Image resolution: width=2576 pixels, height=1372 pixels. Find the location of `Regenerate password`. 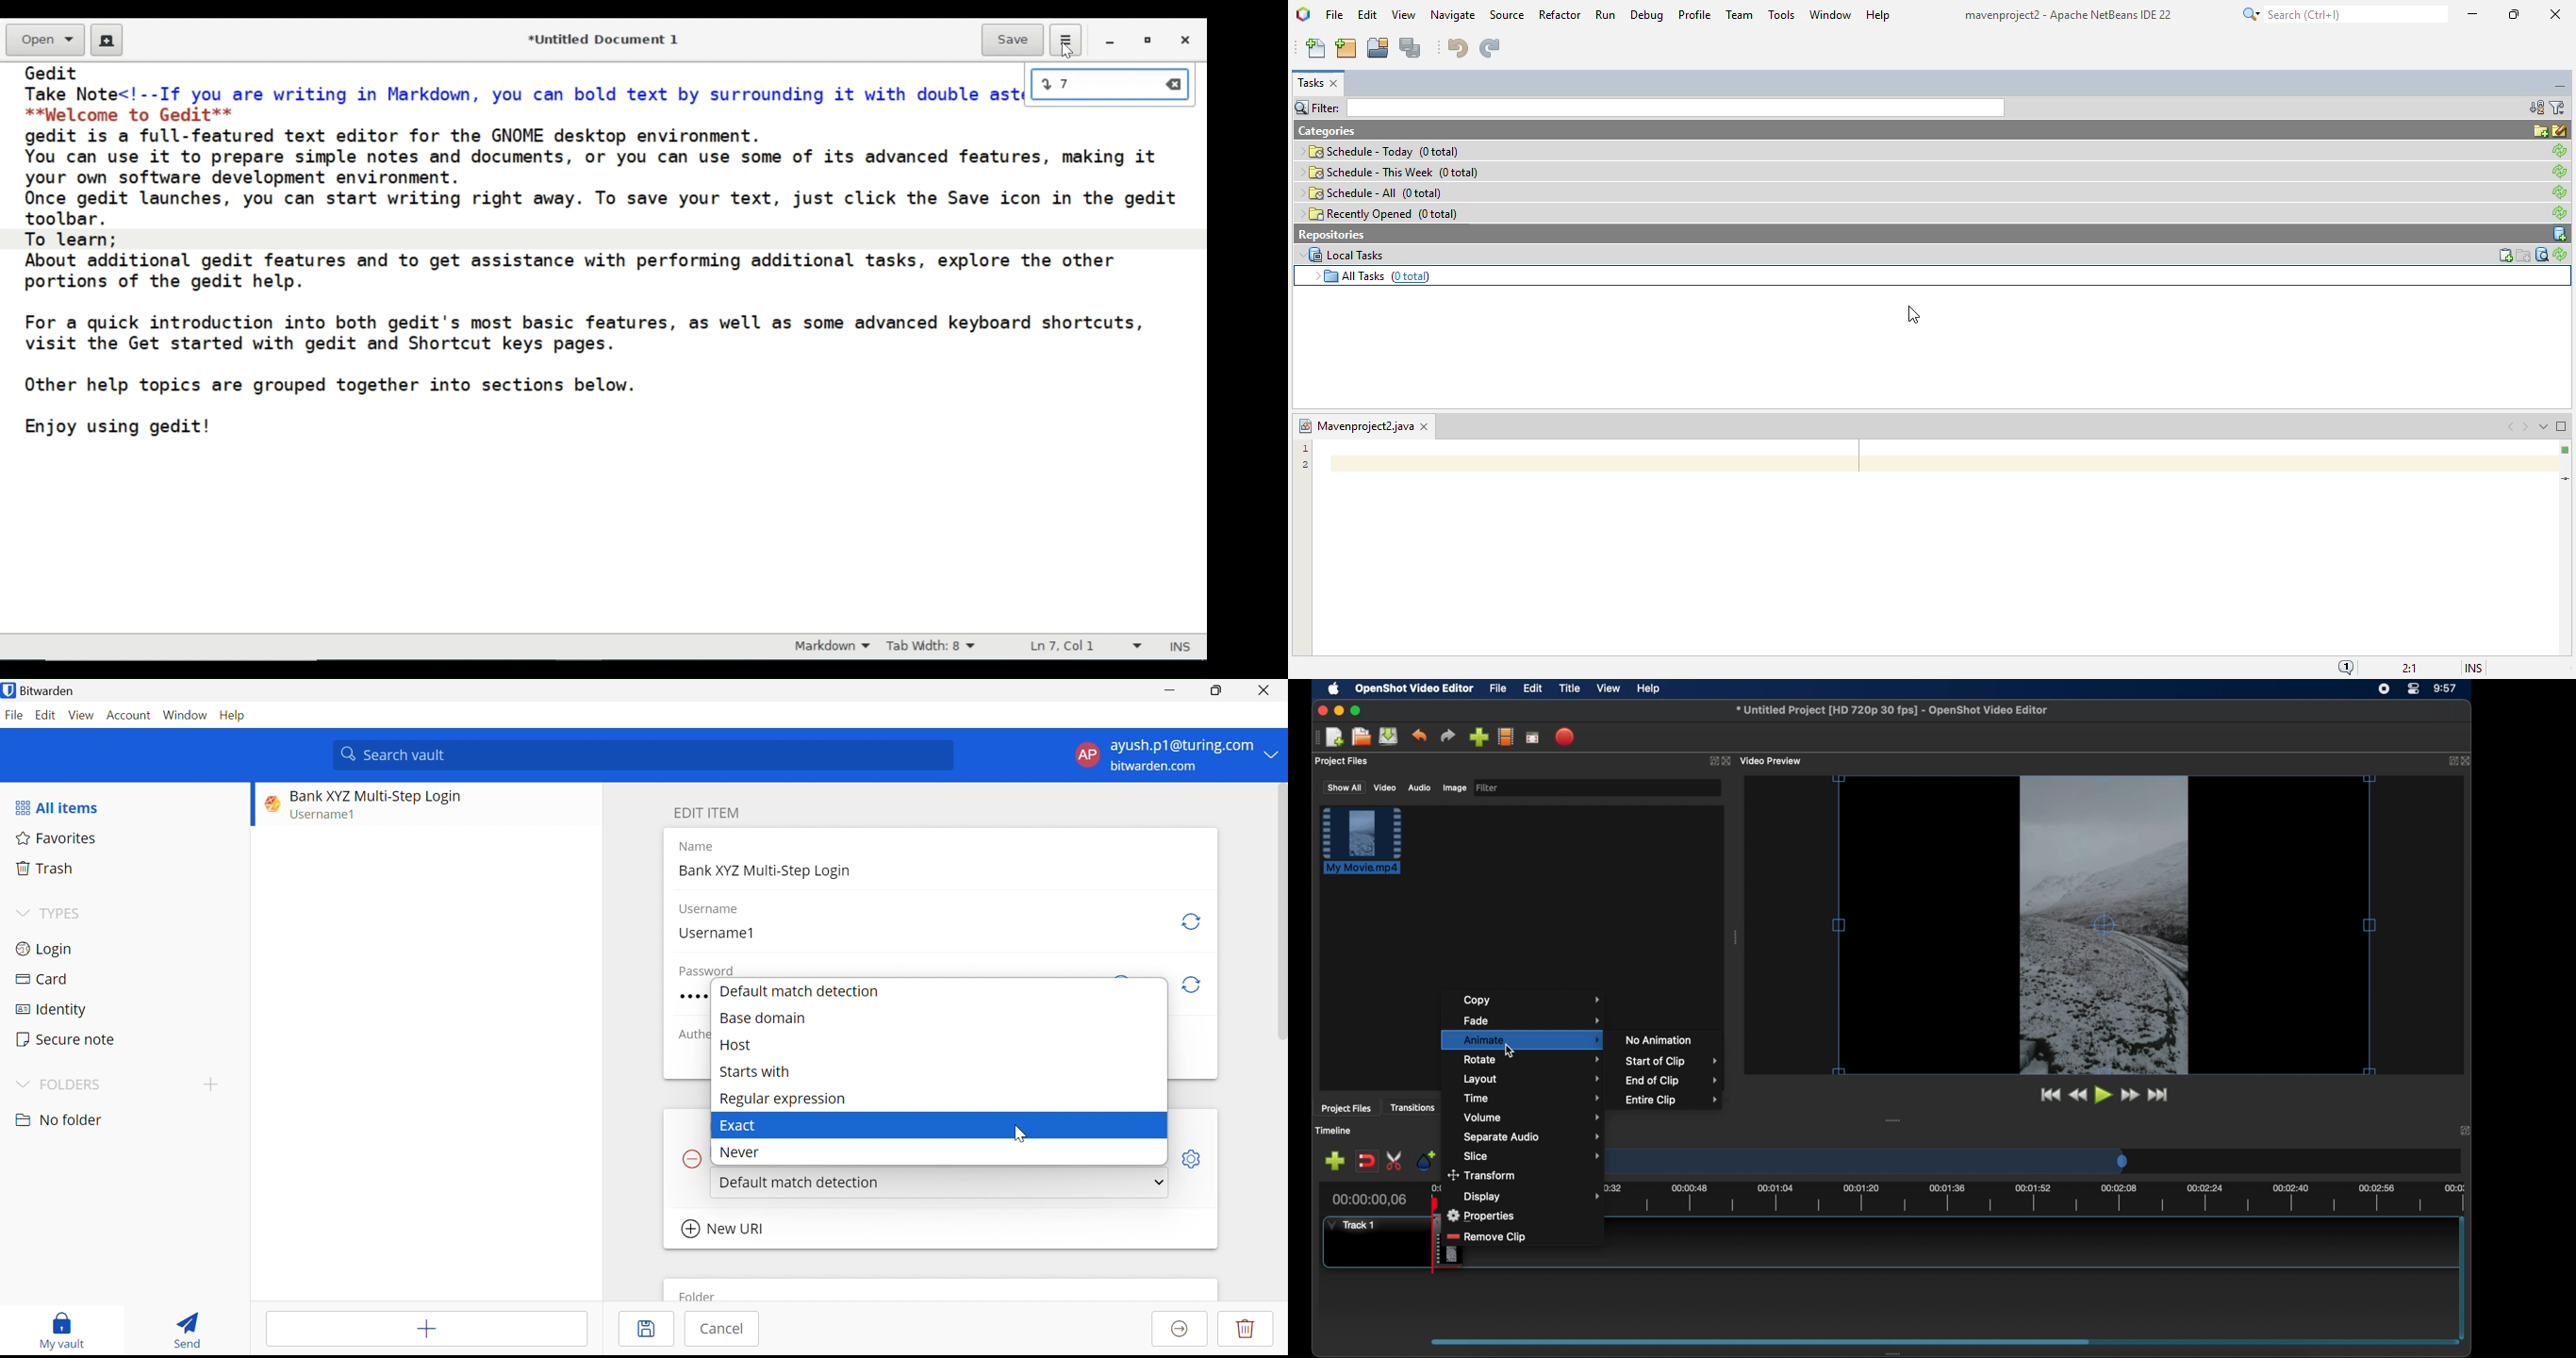

Regenerate password is located at coordinates (1194, 986).